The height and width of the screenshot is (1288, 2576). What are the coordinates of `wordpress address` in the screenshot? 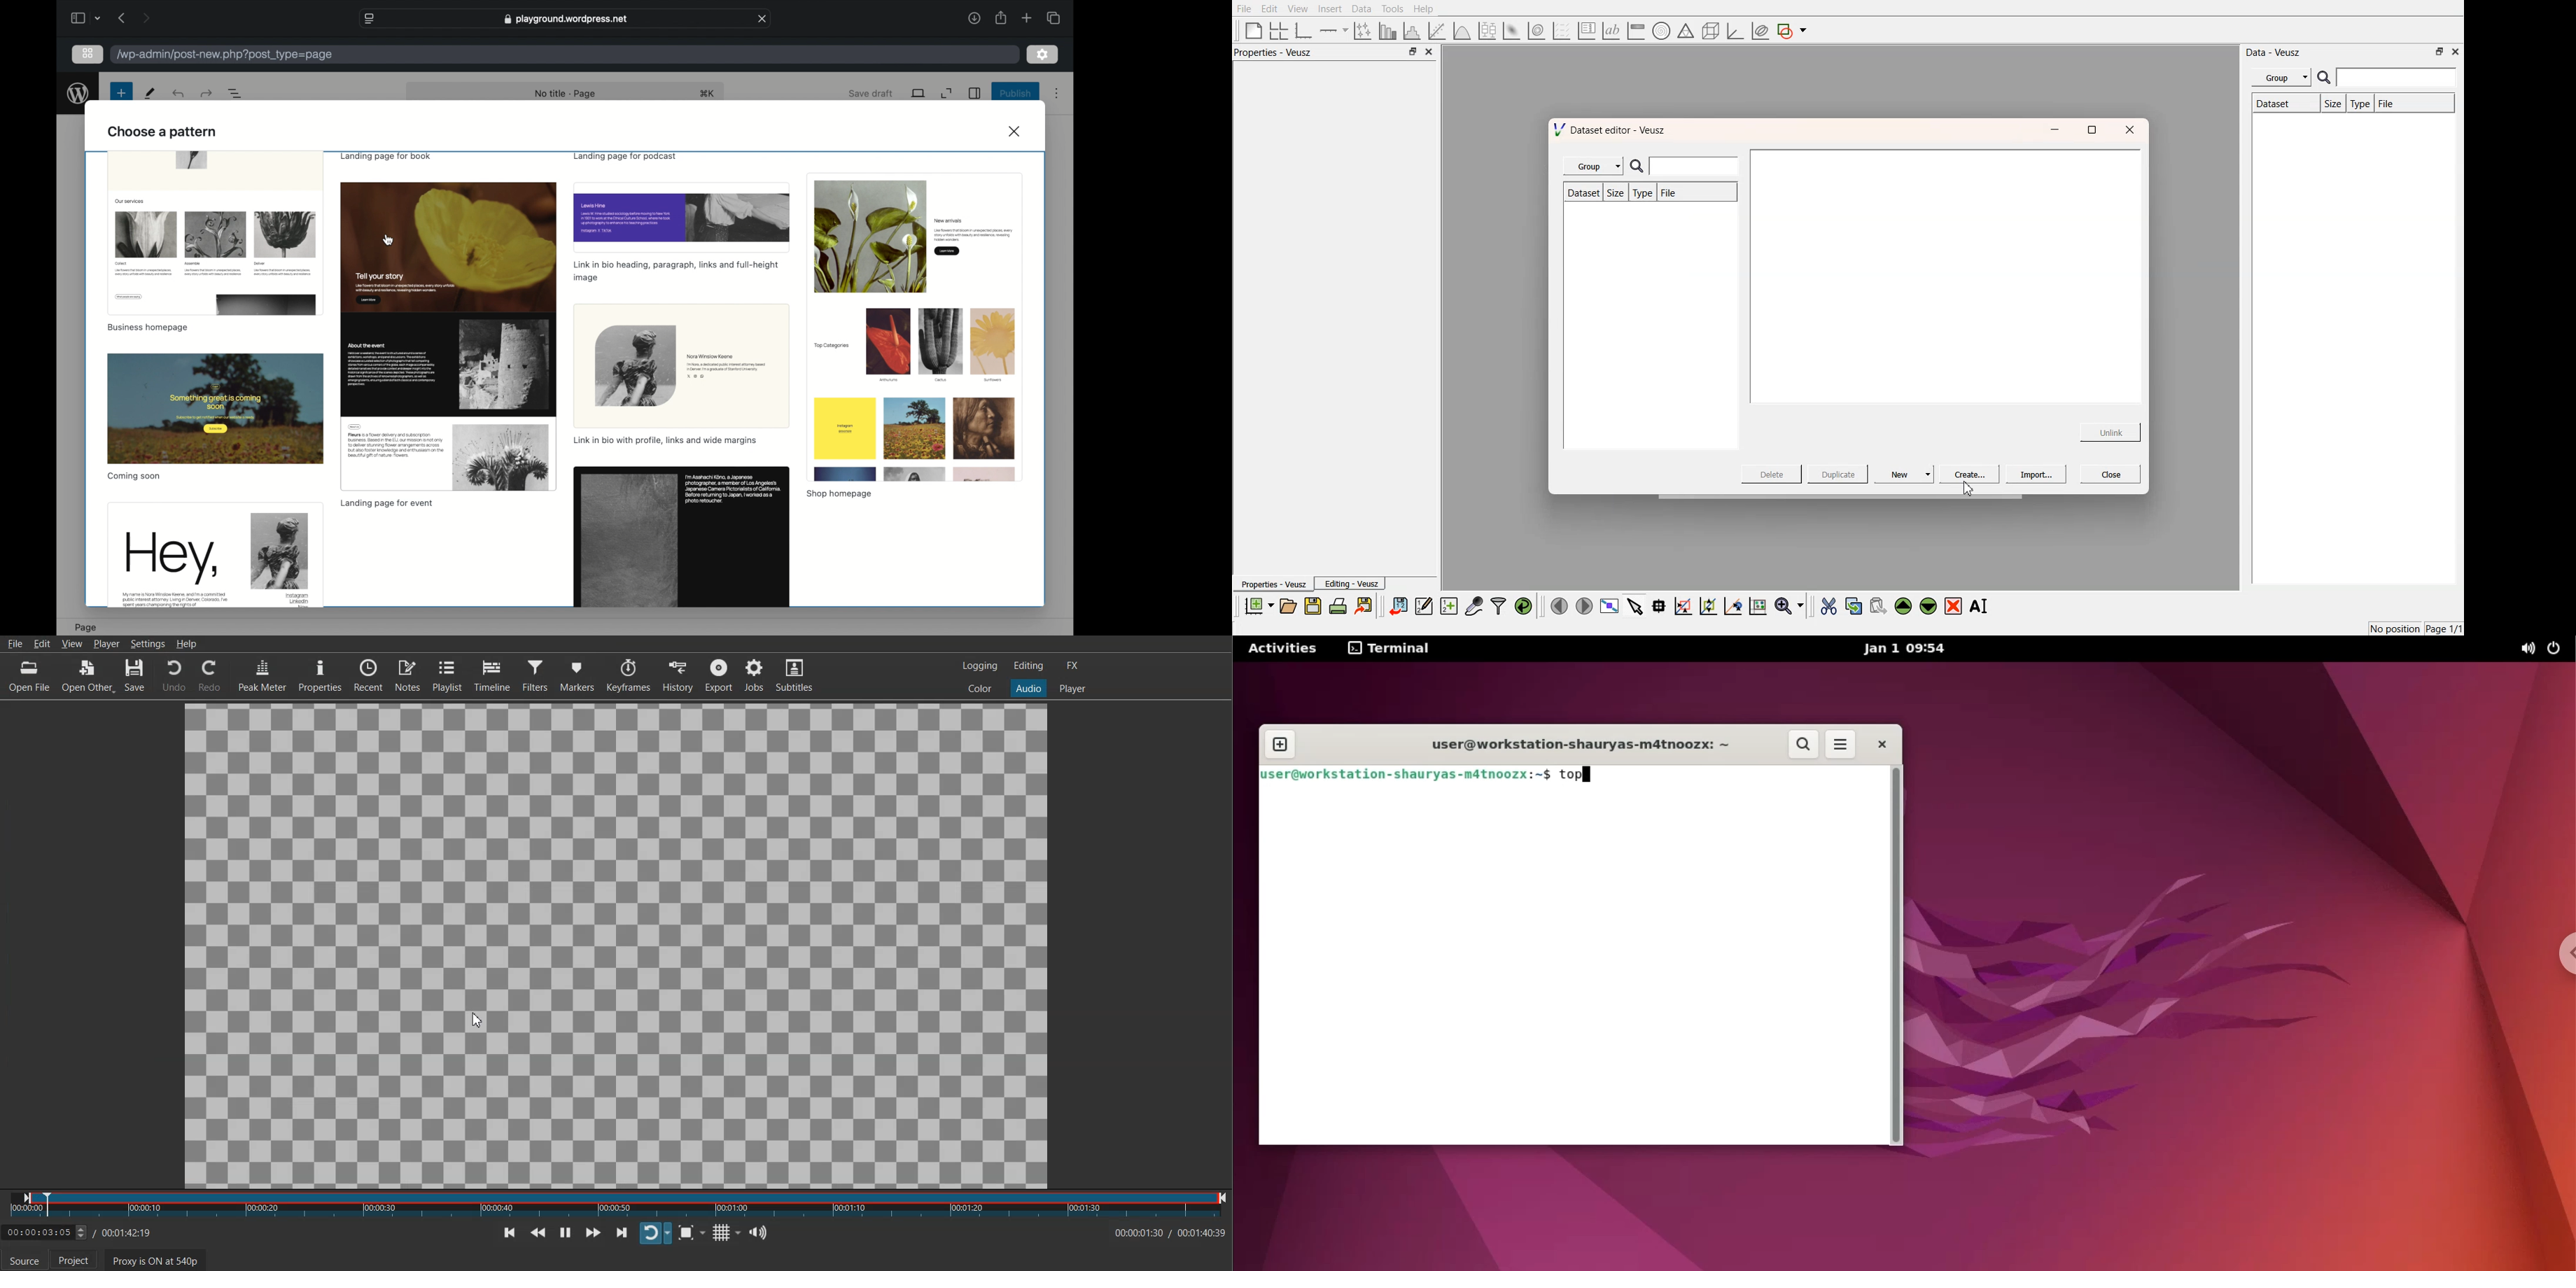 It's located at (225, 55).